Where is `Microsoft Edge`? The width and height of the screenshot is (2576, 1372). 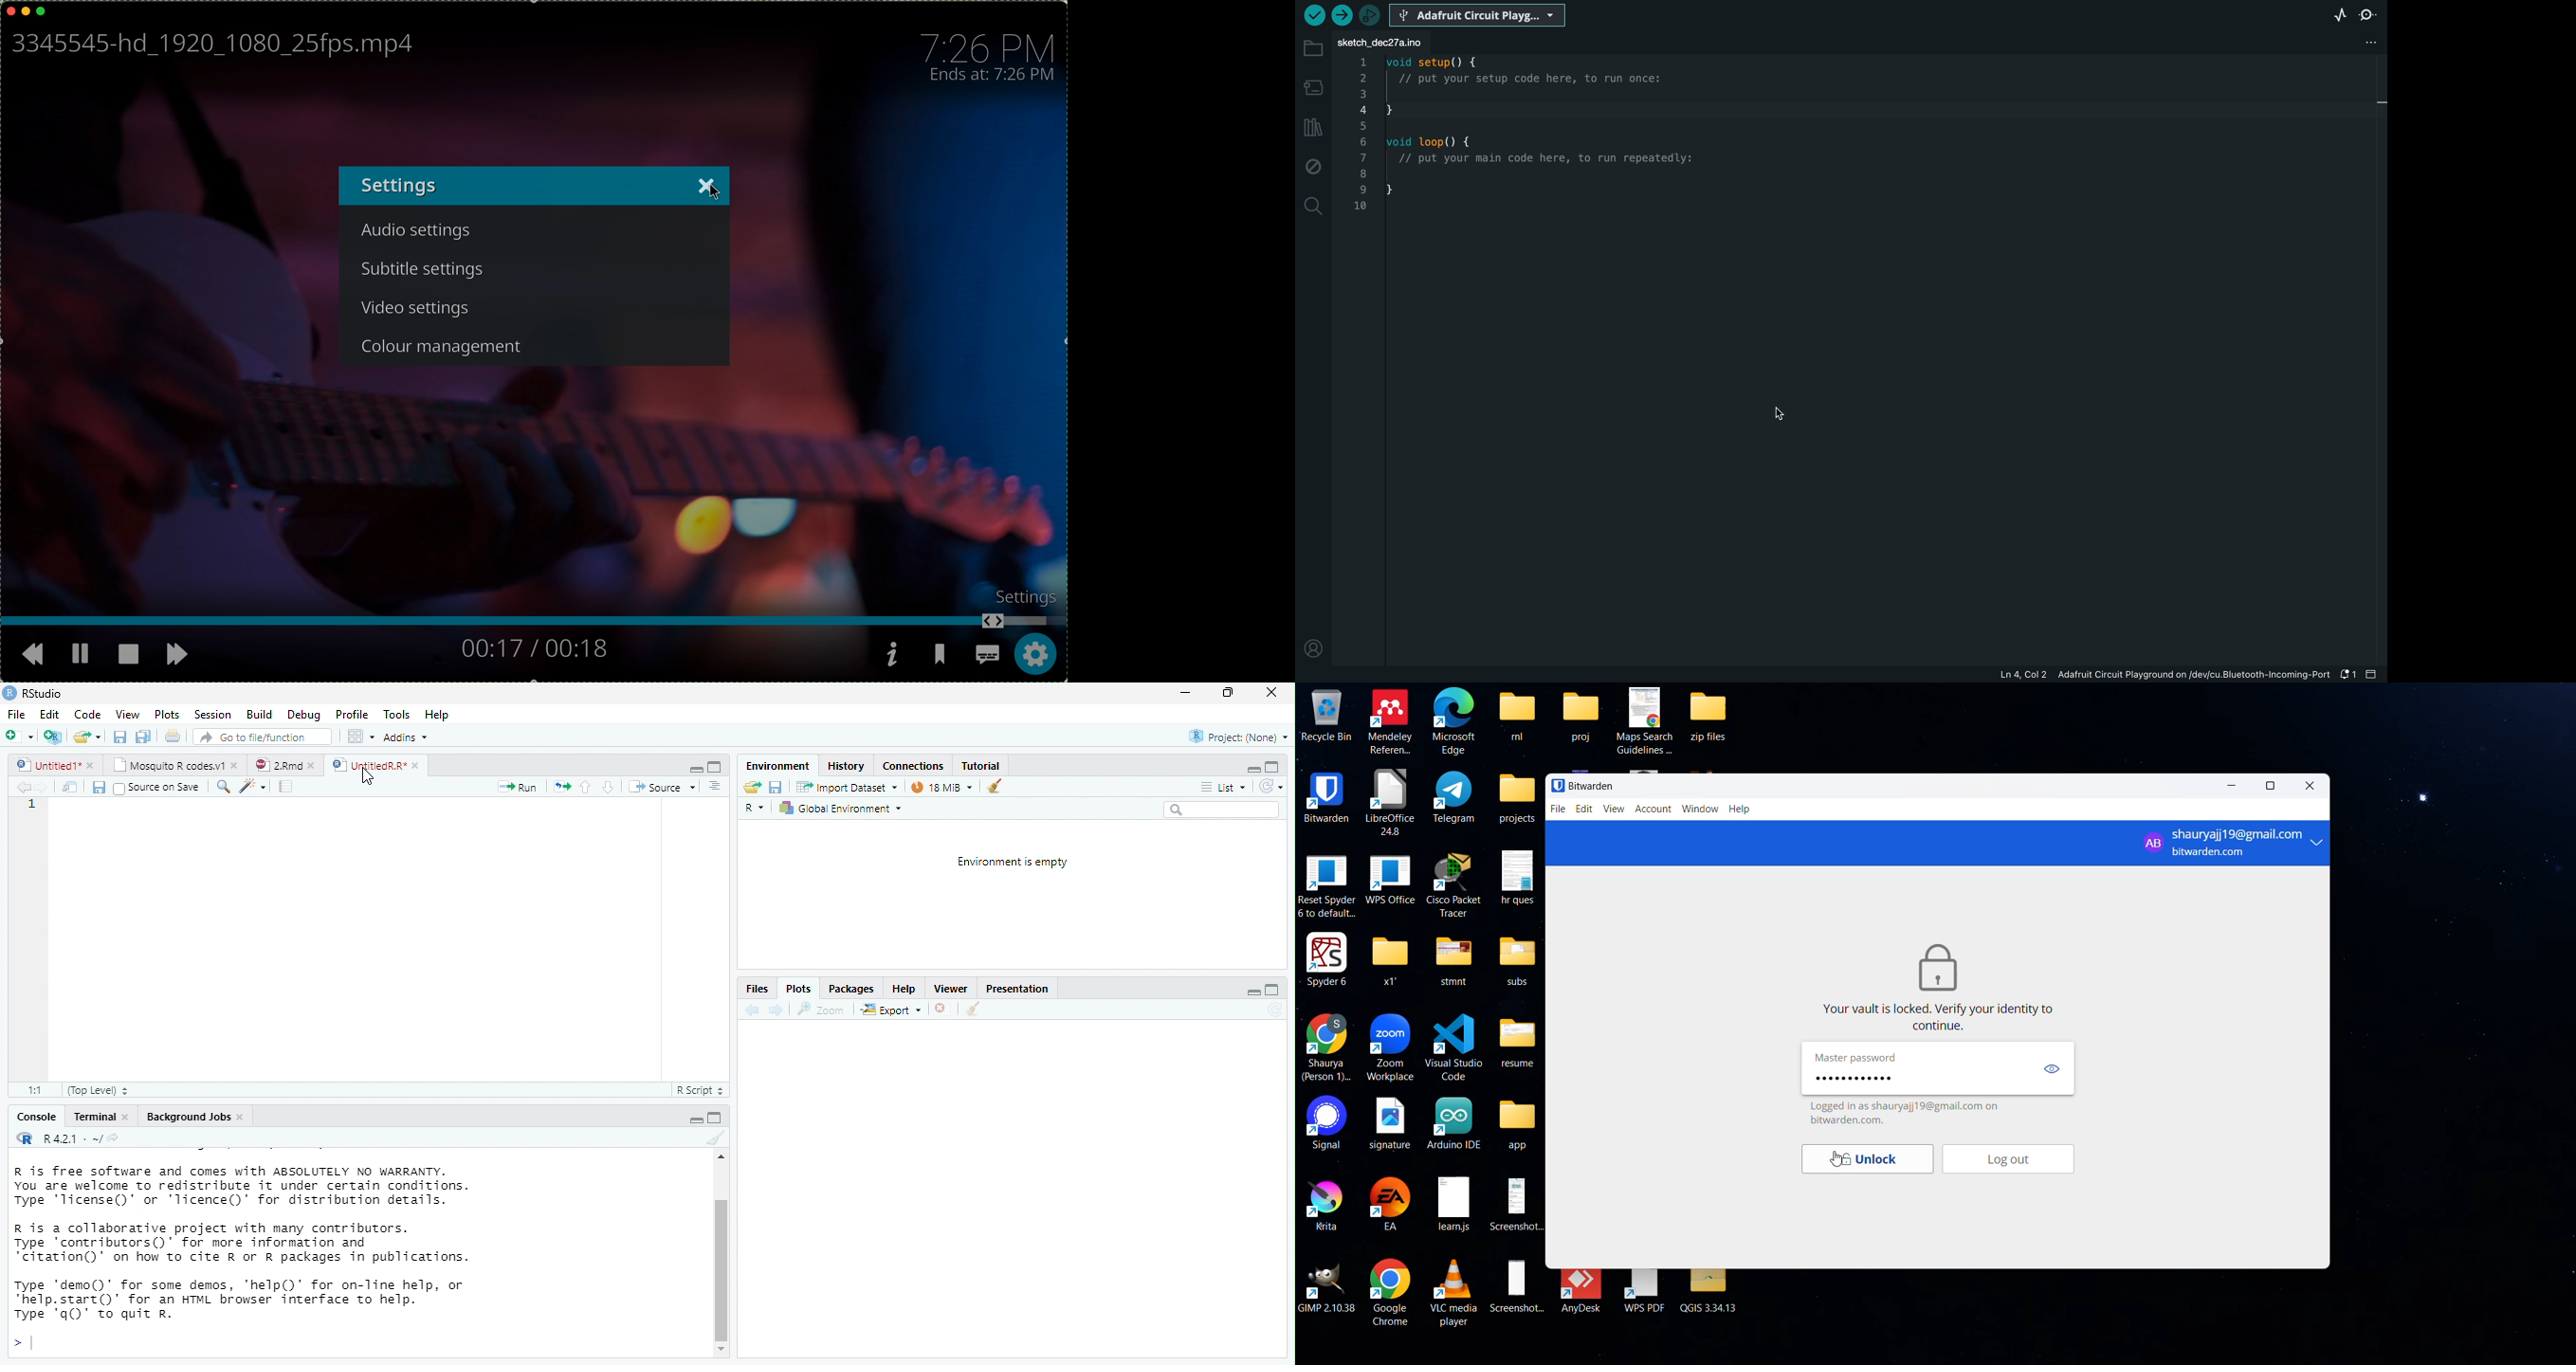 Microsoft Edge is located at coordinates (1454, 722).